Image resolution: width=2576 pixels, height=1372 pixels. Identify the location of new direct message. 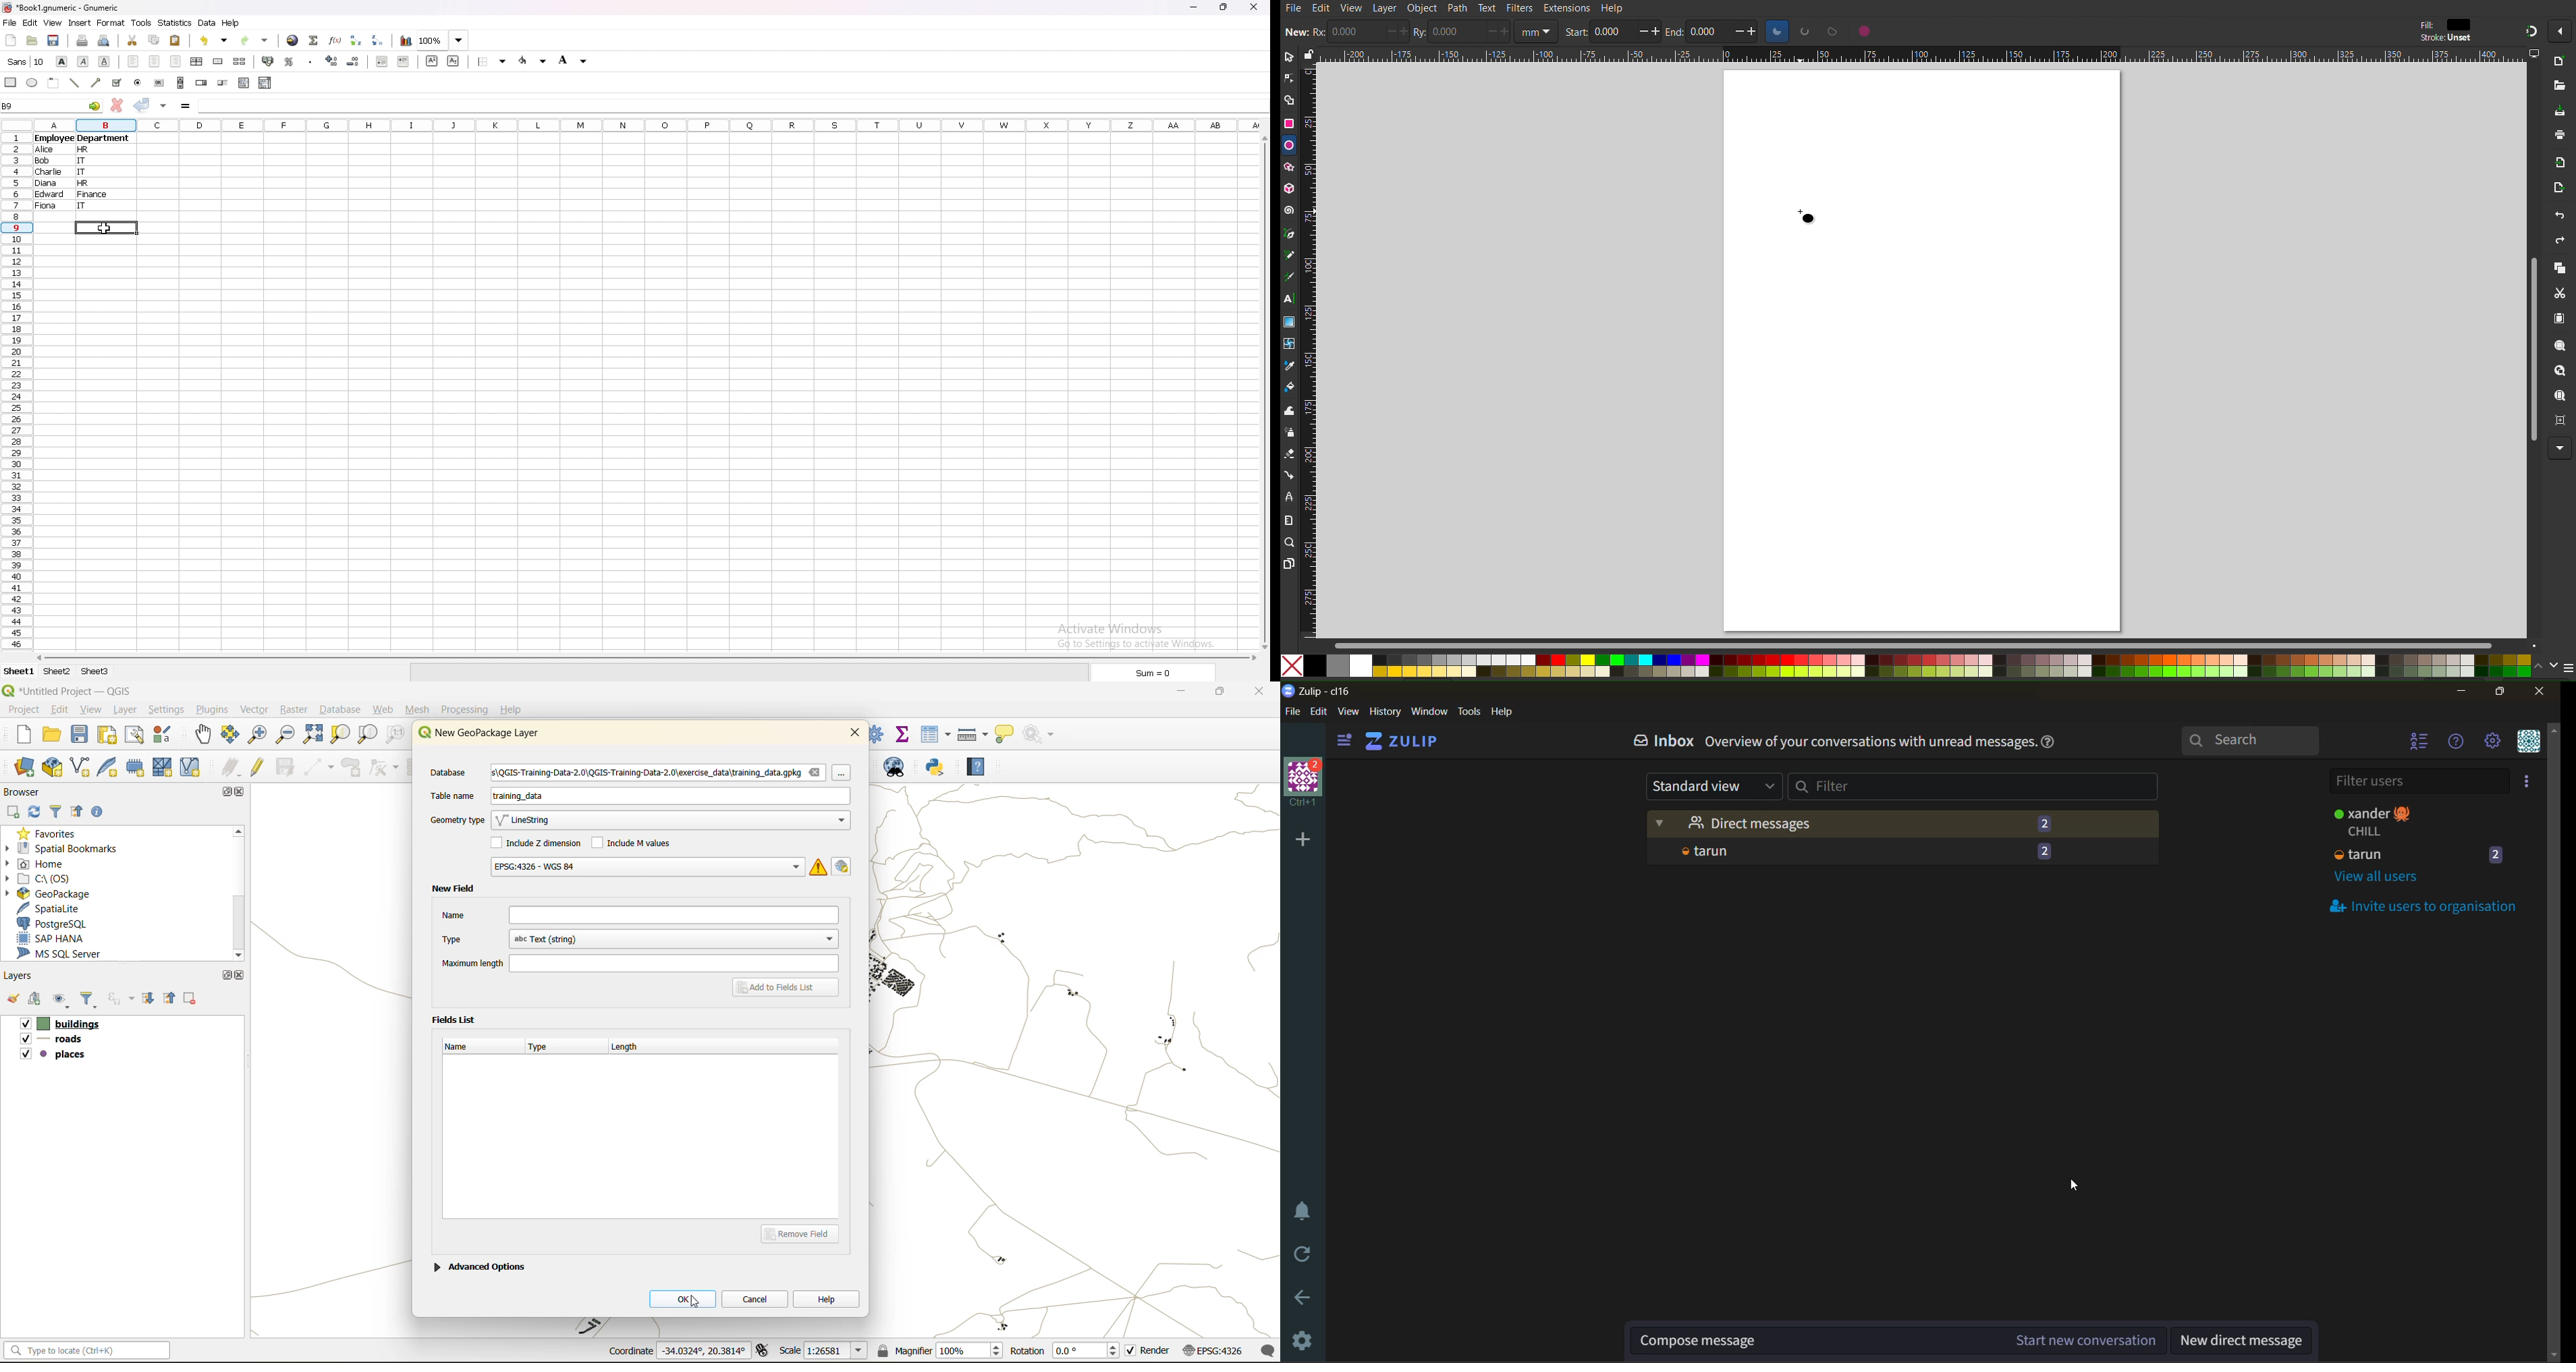
(2243, 1339).